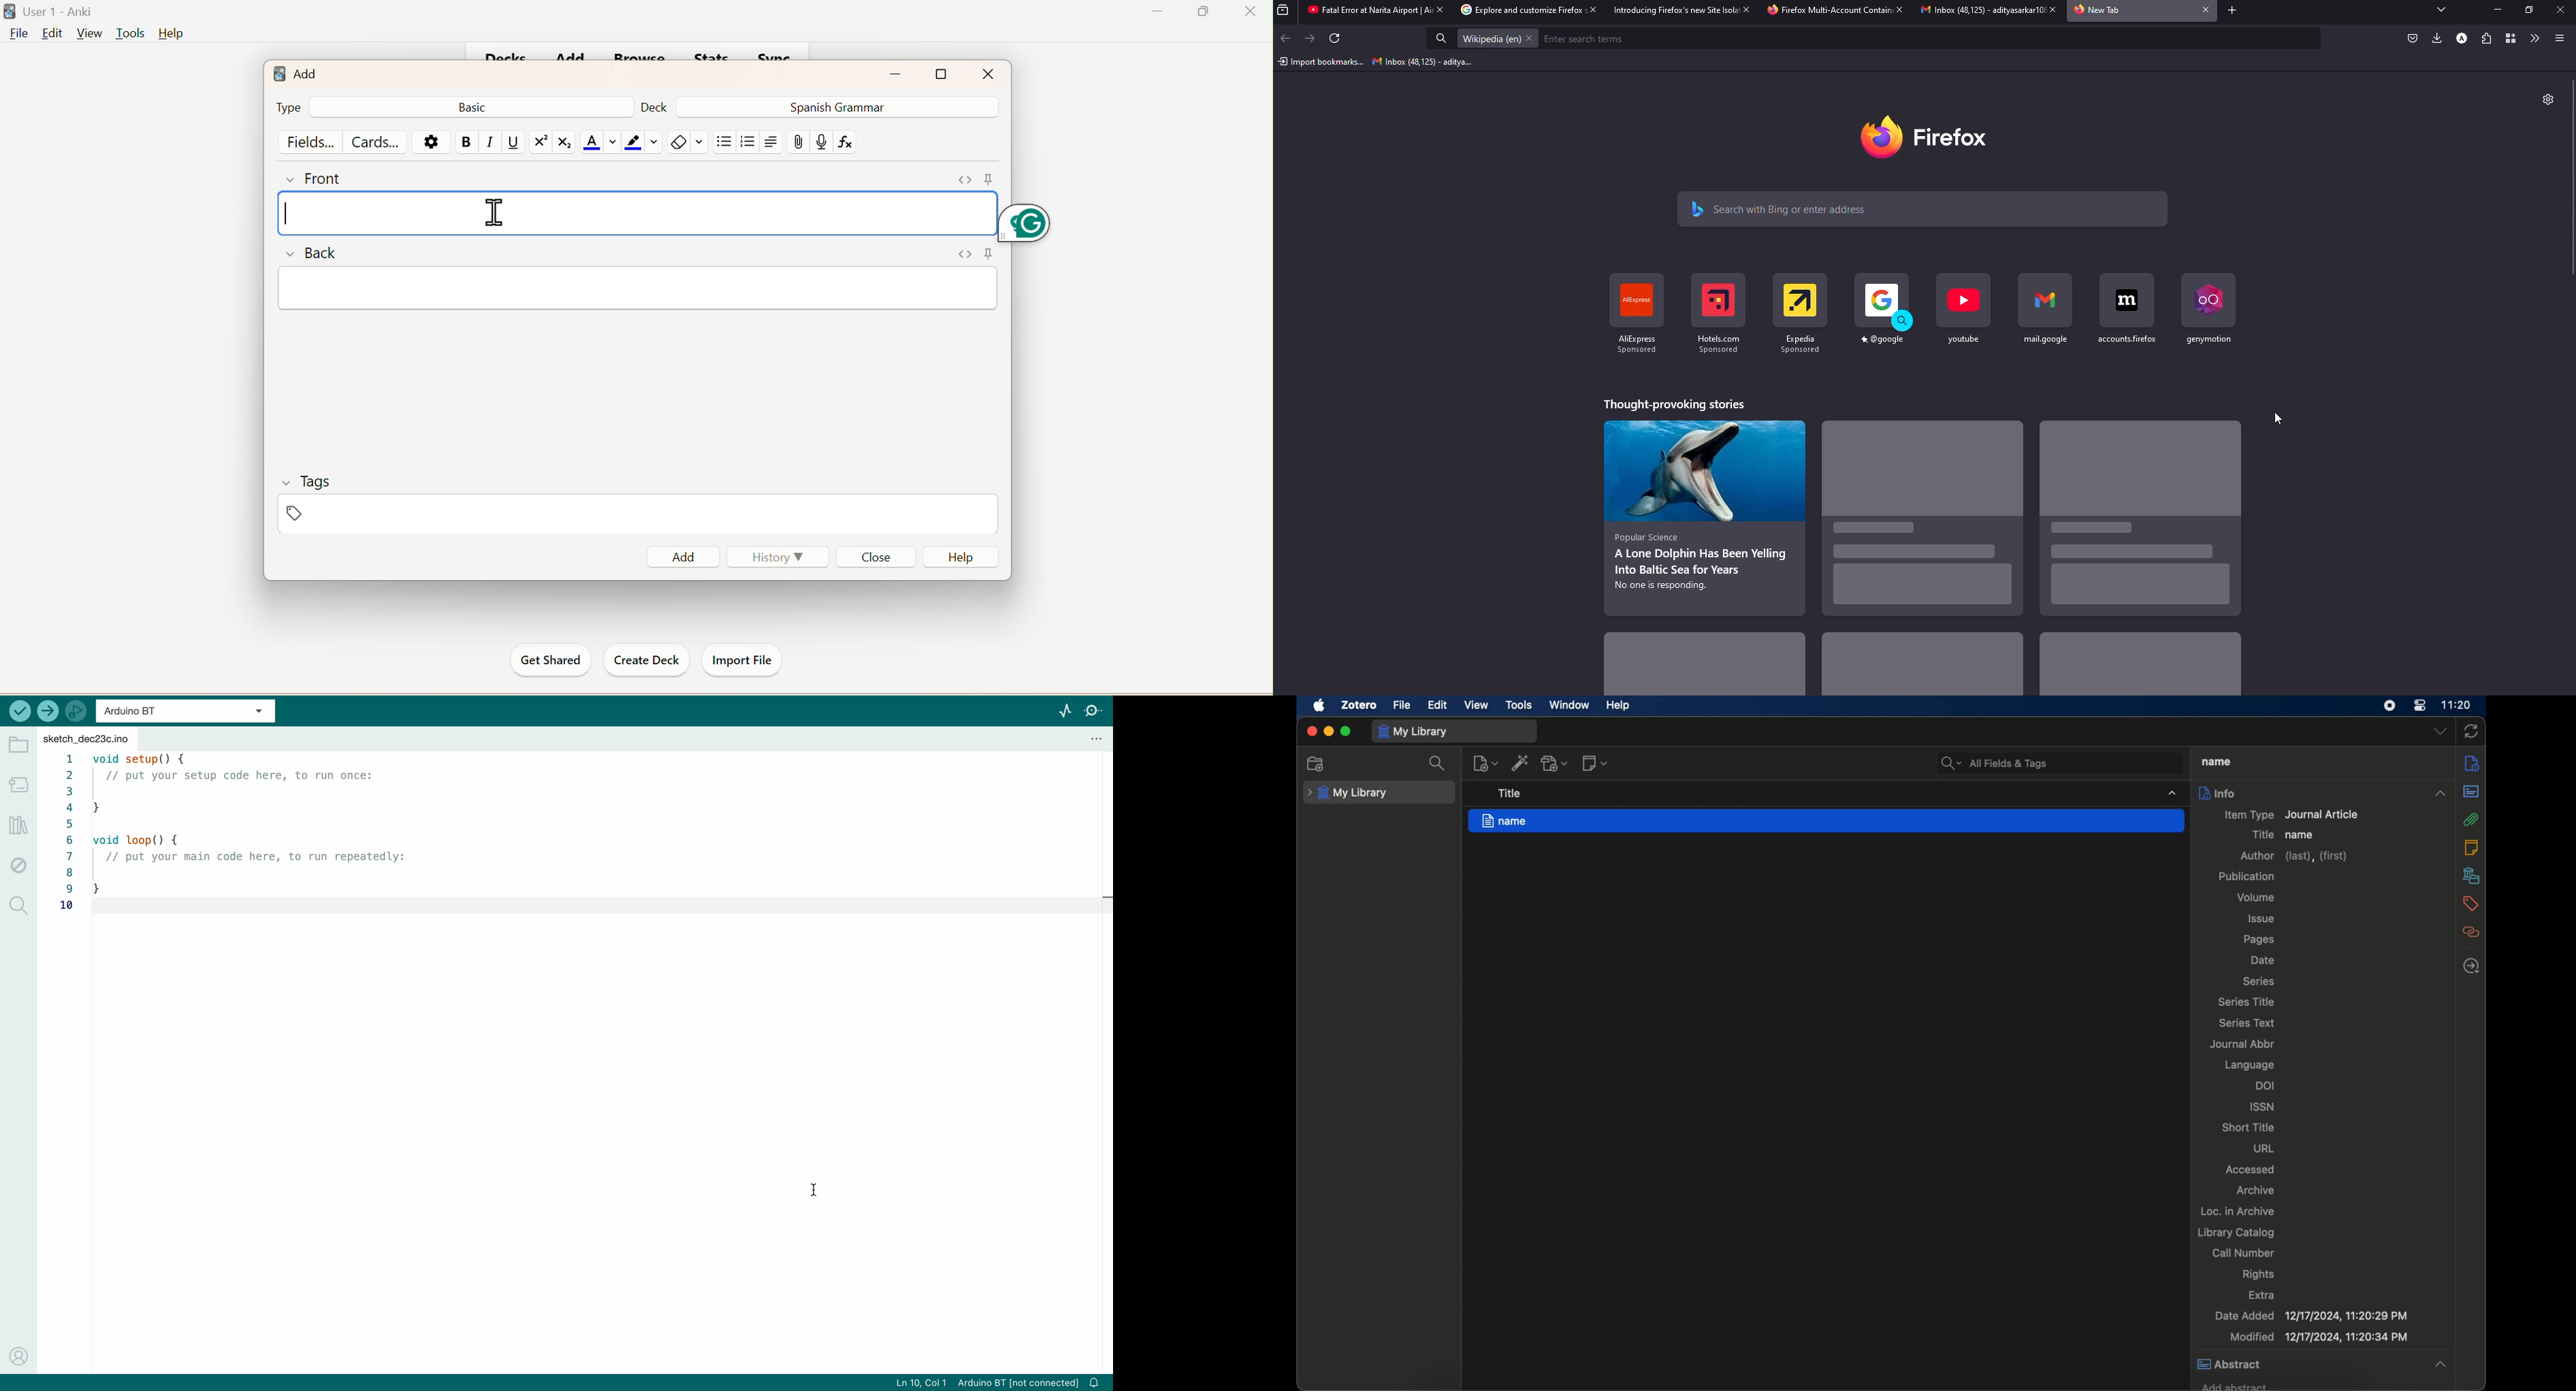  What do you see at coordinates (2559, 10) in the screenshot?
I see `close` at bounding box center [2559, 10].